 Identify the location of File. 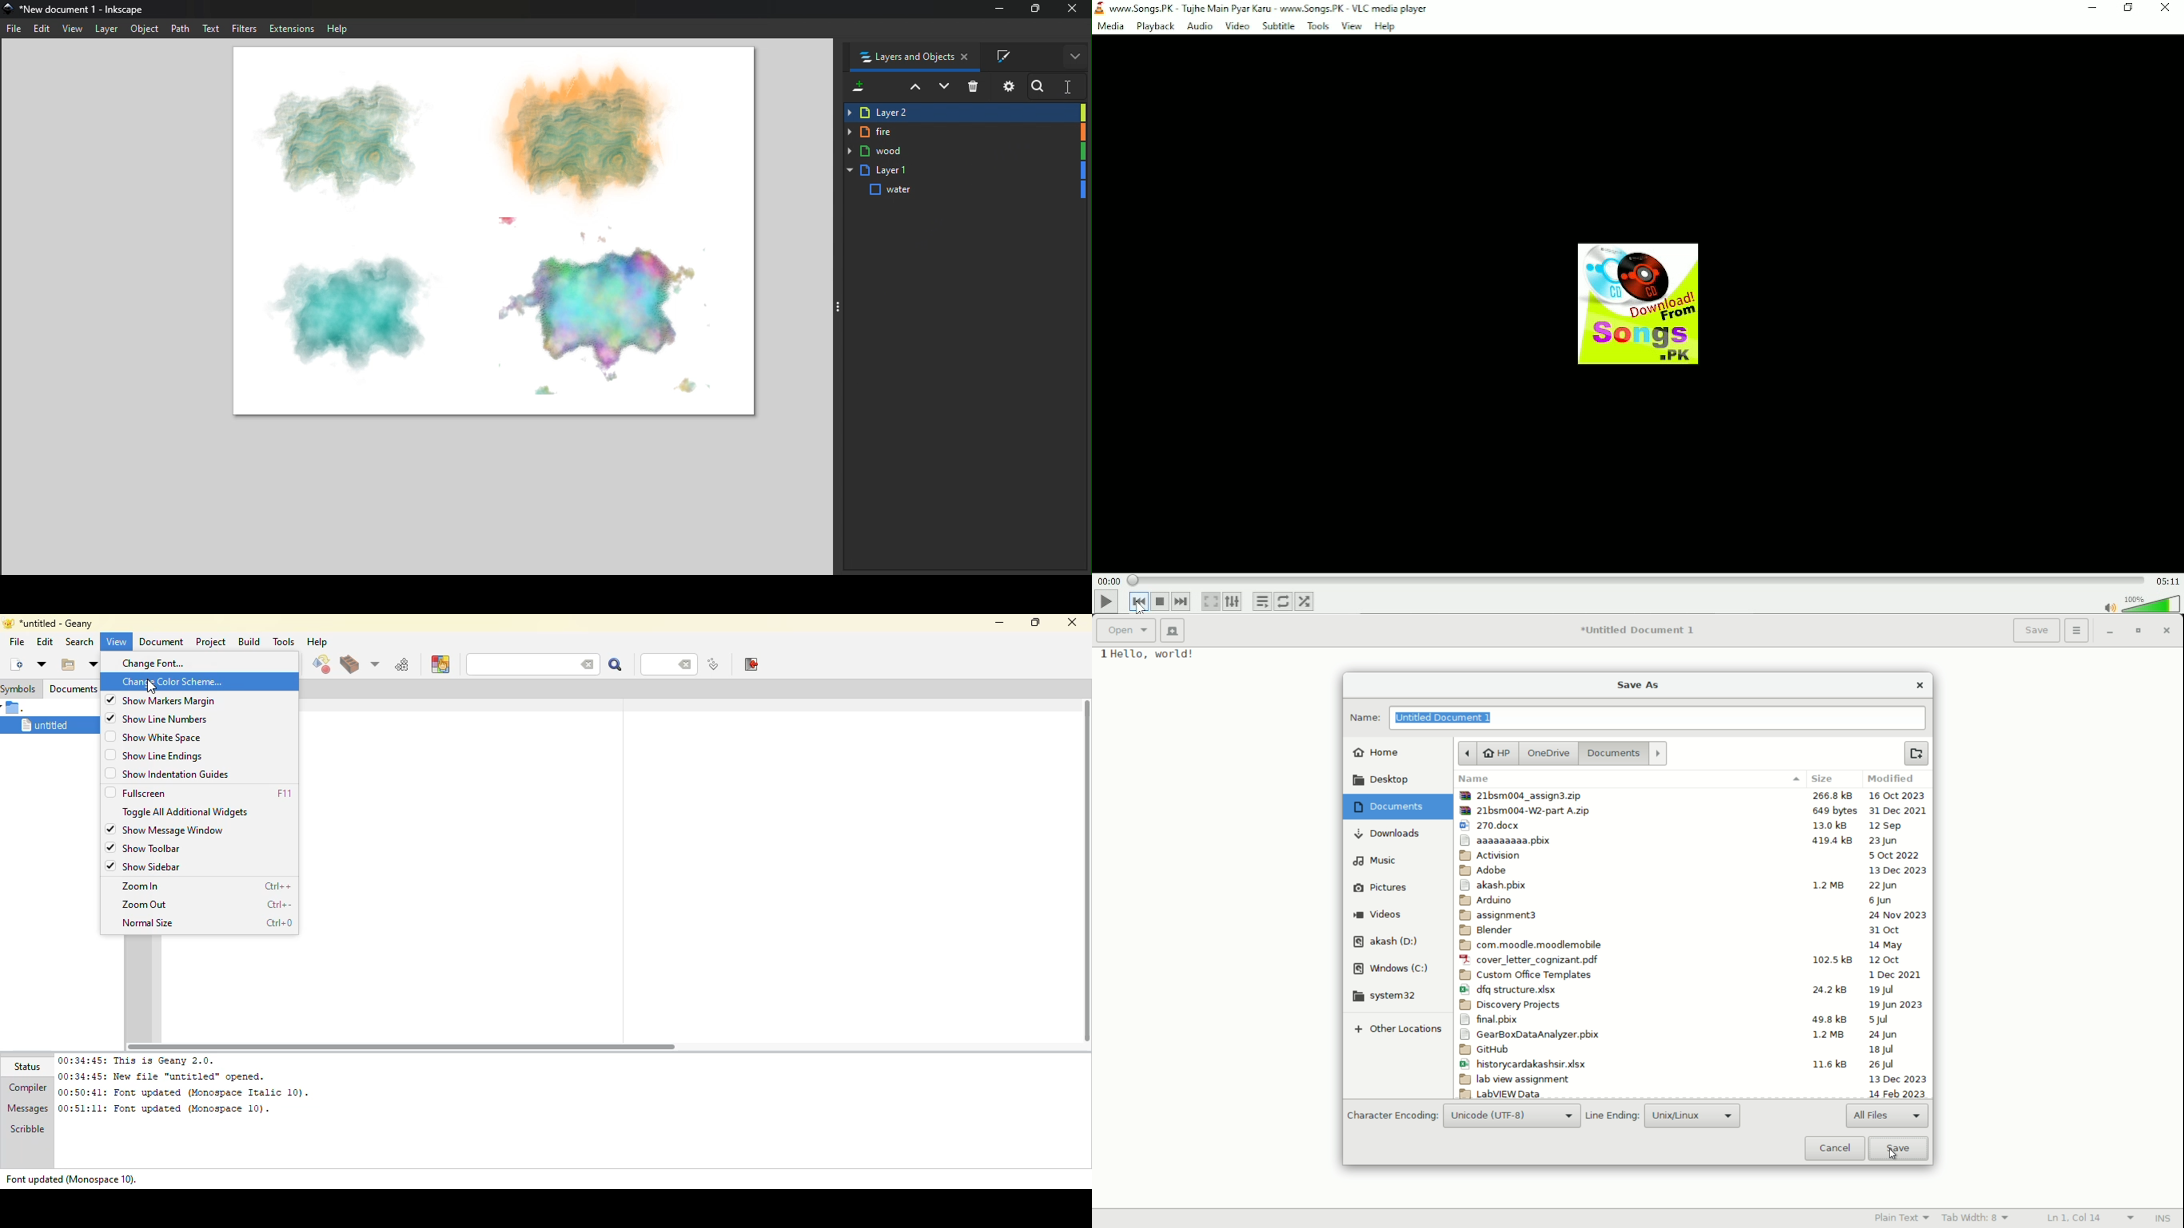
(1694, 840).